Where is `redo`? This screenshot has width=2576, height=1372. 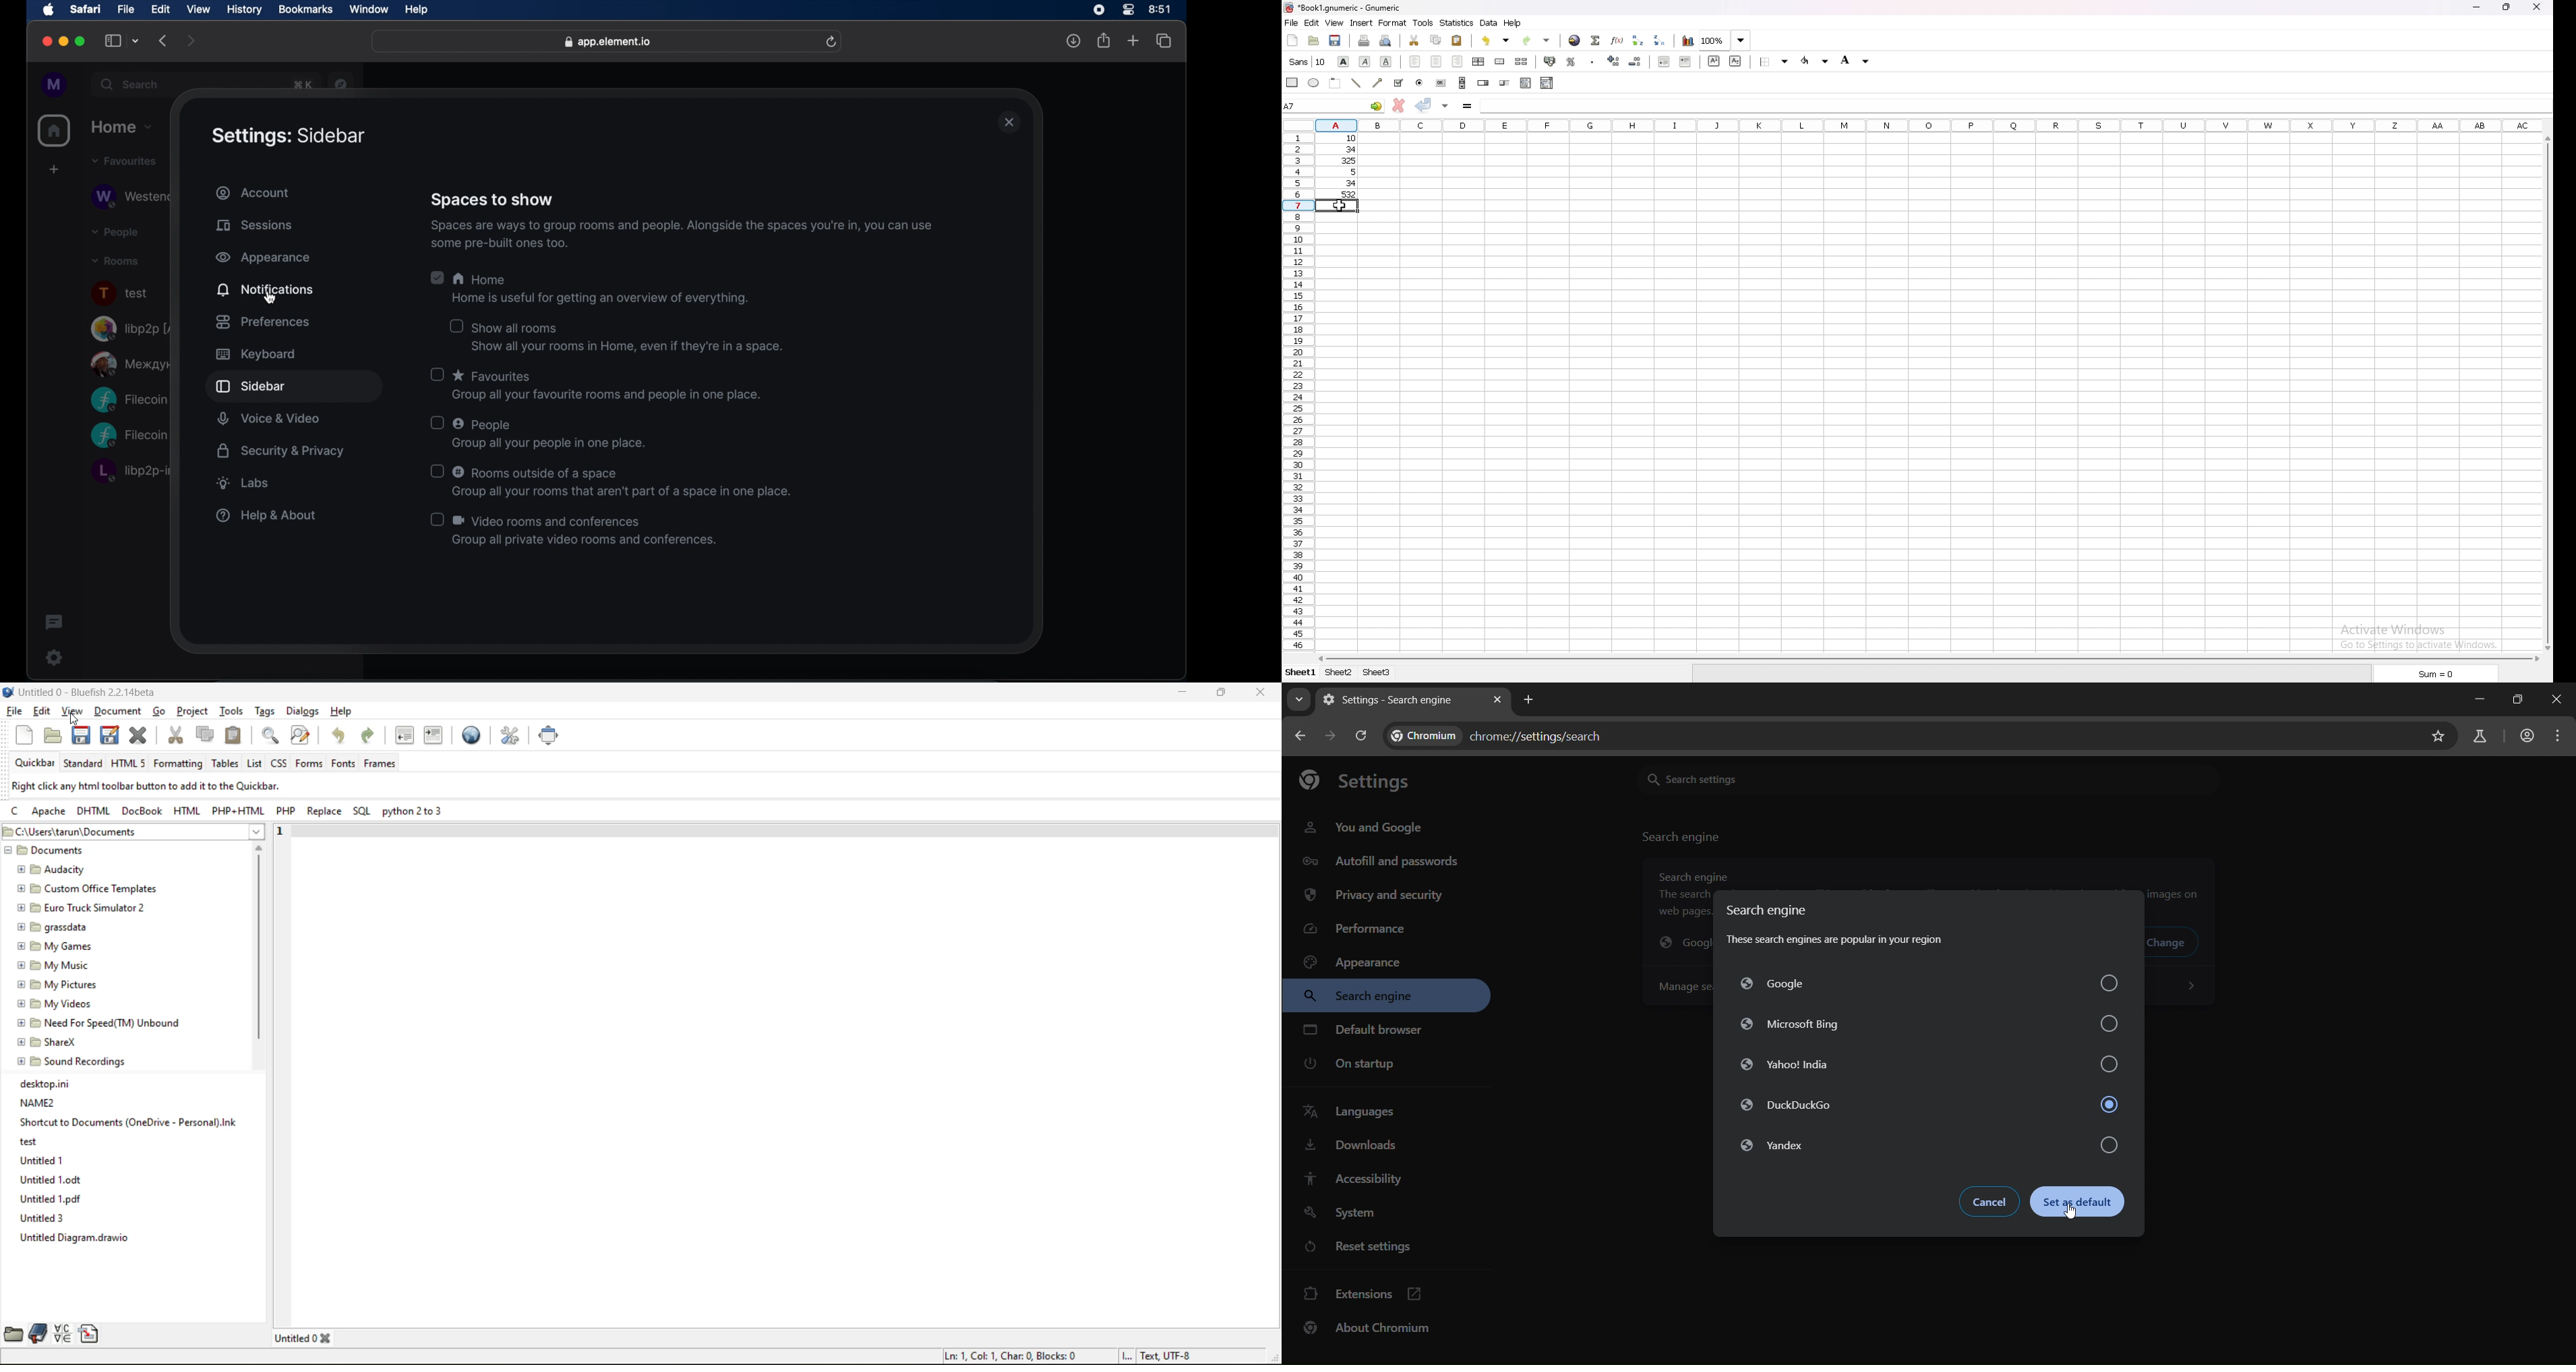
redo is located at coordinates (371, 736).